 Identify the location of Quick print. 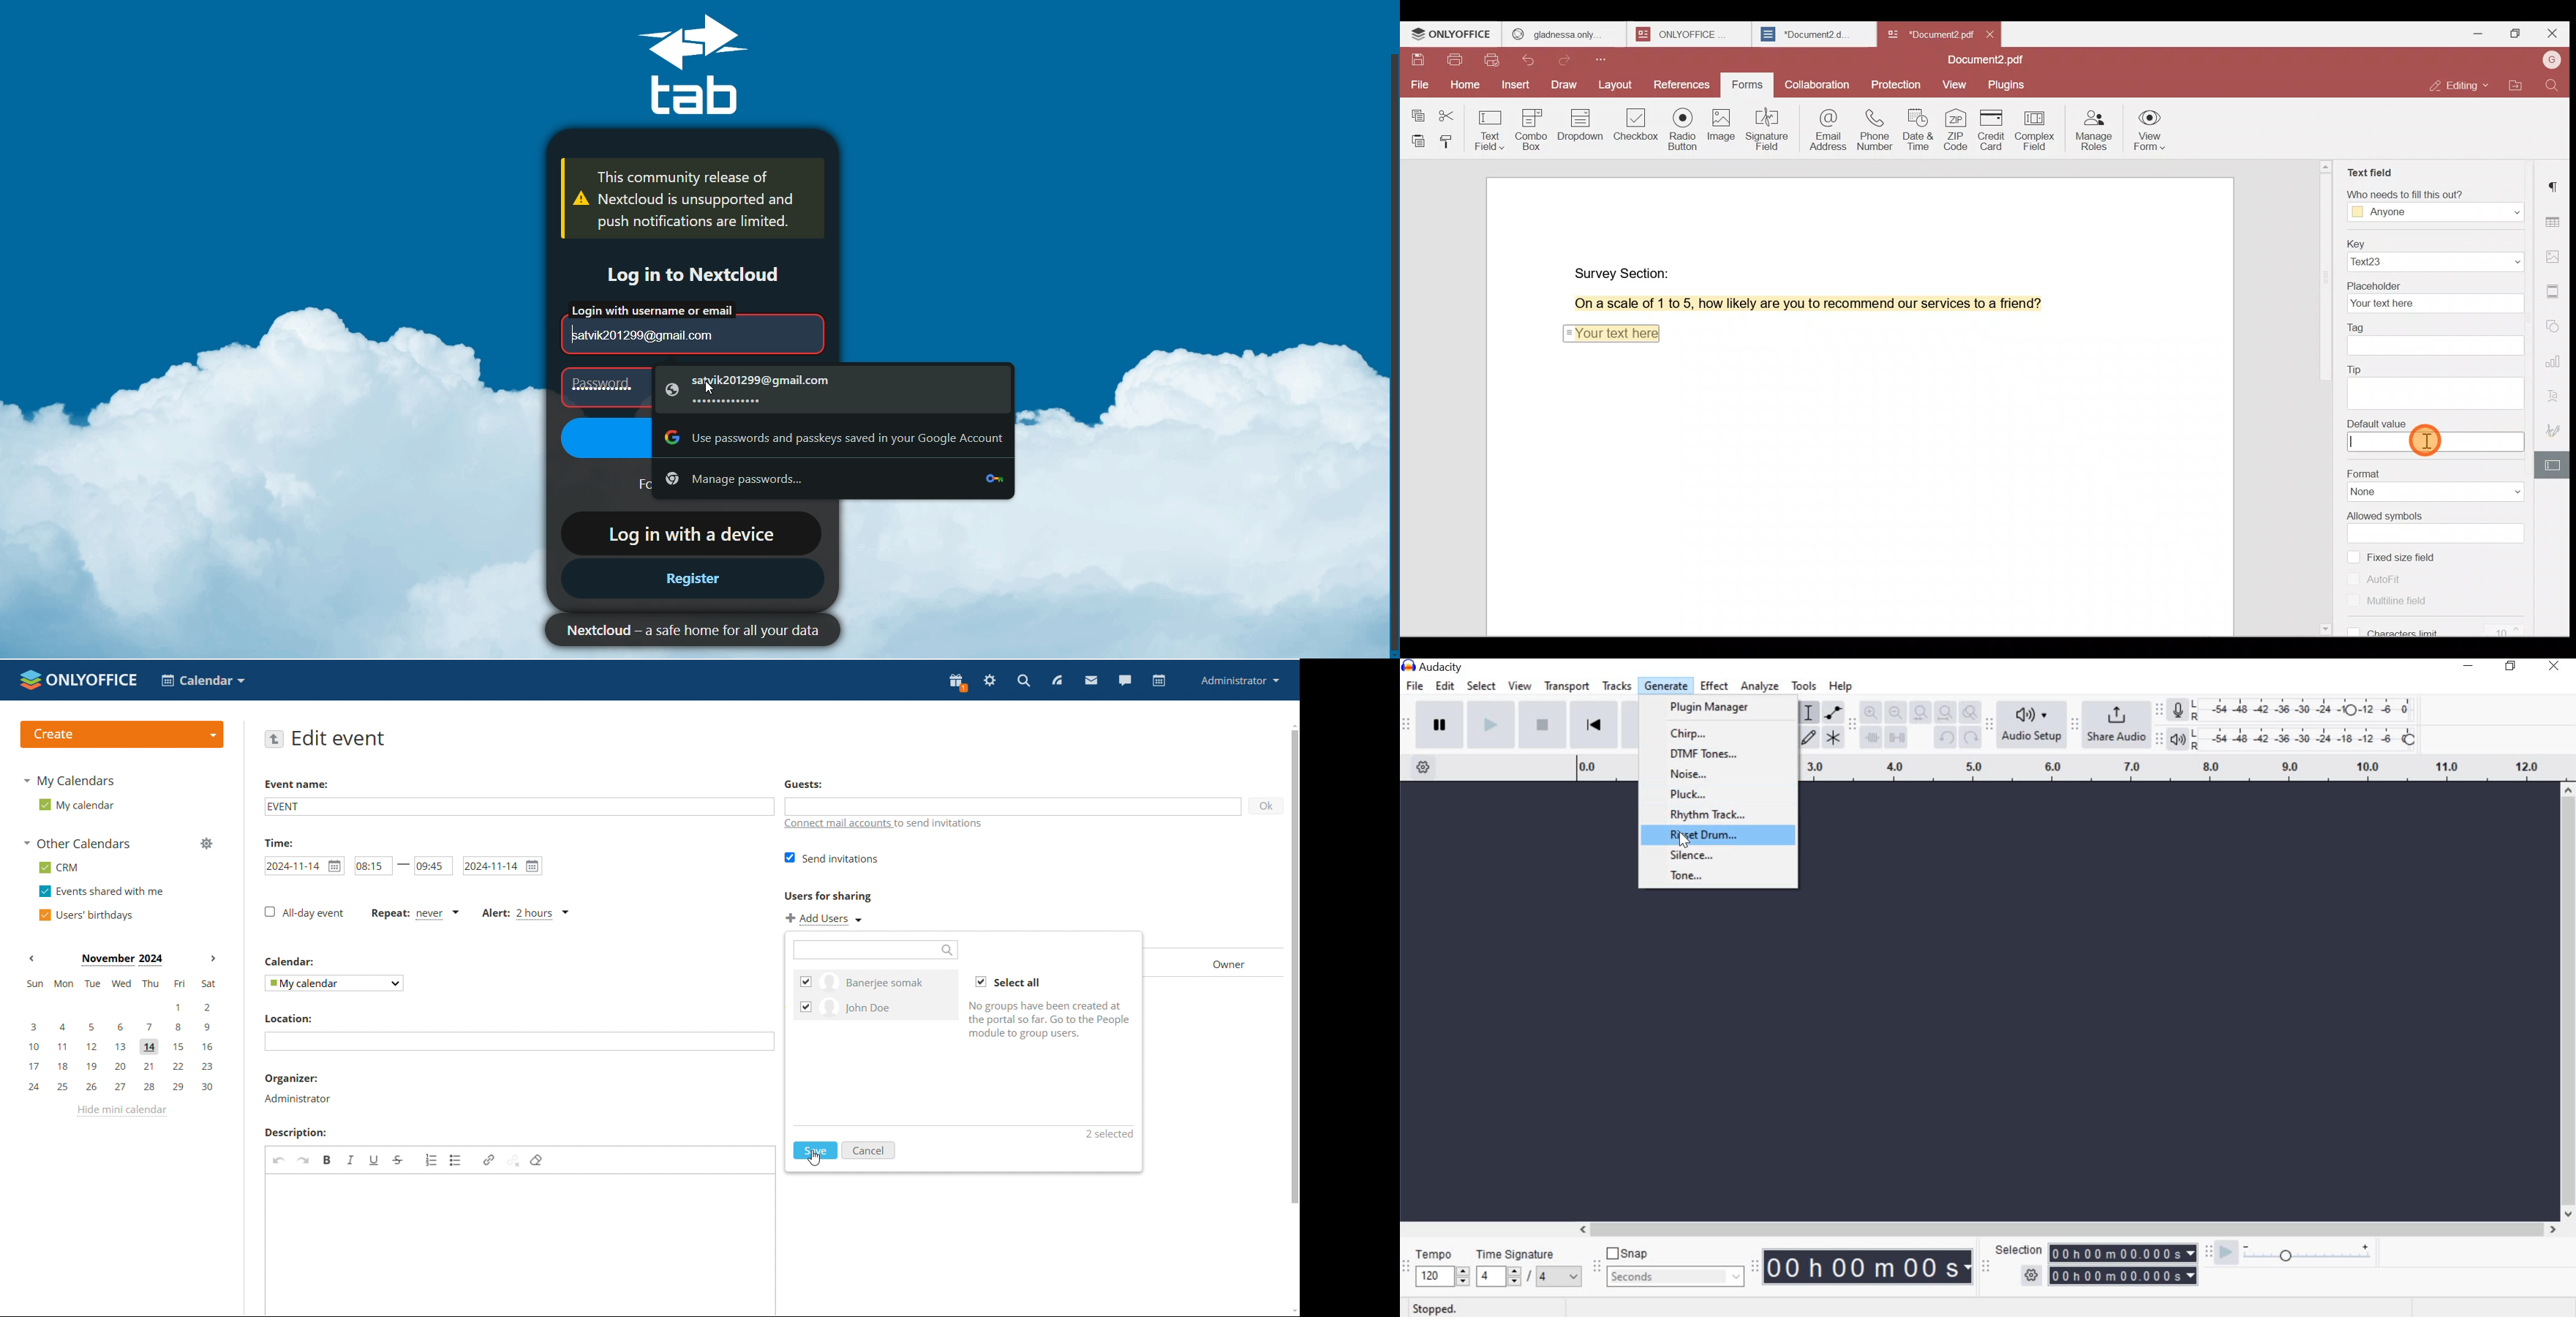
(1493, 62).